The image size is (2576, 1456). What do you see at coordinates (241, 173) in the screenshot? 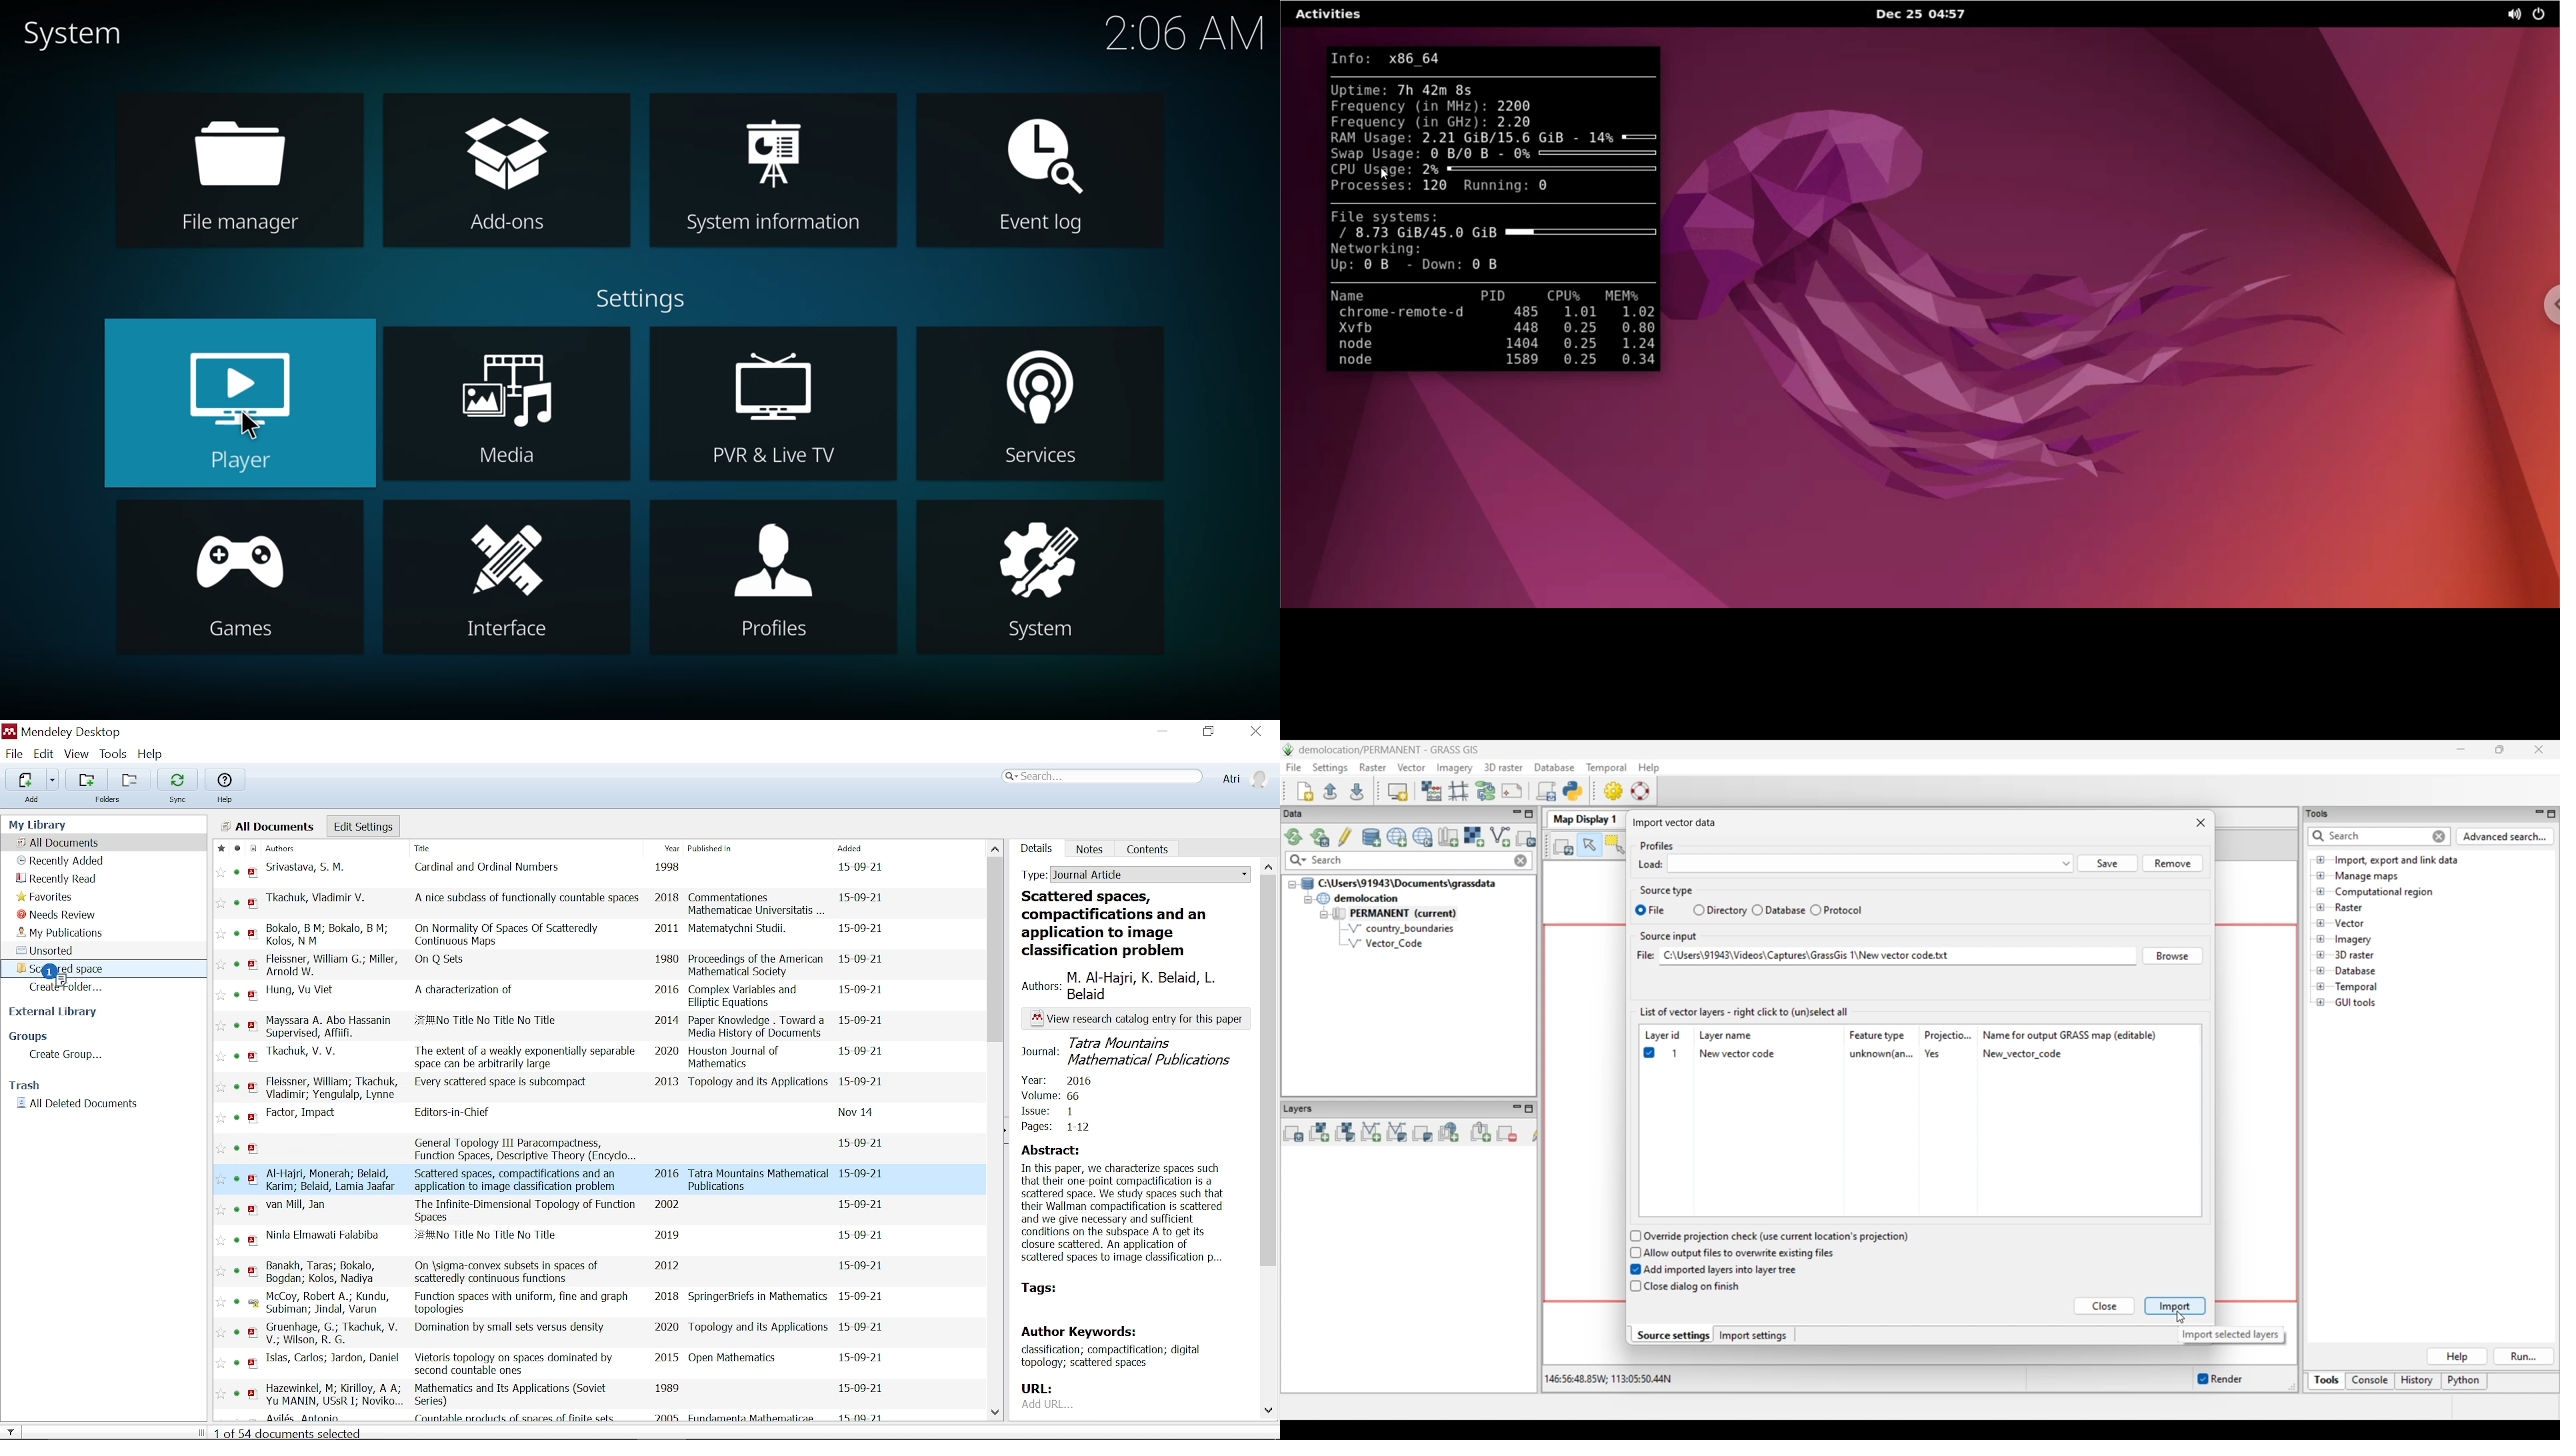
I see `file manager` at bounding box center [241, 173].